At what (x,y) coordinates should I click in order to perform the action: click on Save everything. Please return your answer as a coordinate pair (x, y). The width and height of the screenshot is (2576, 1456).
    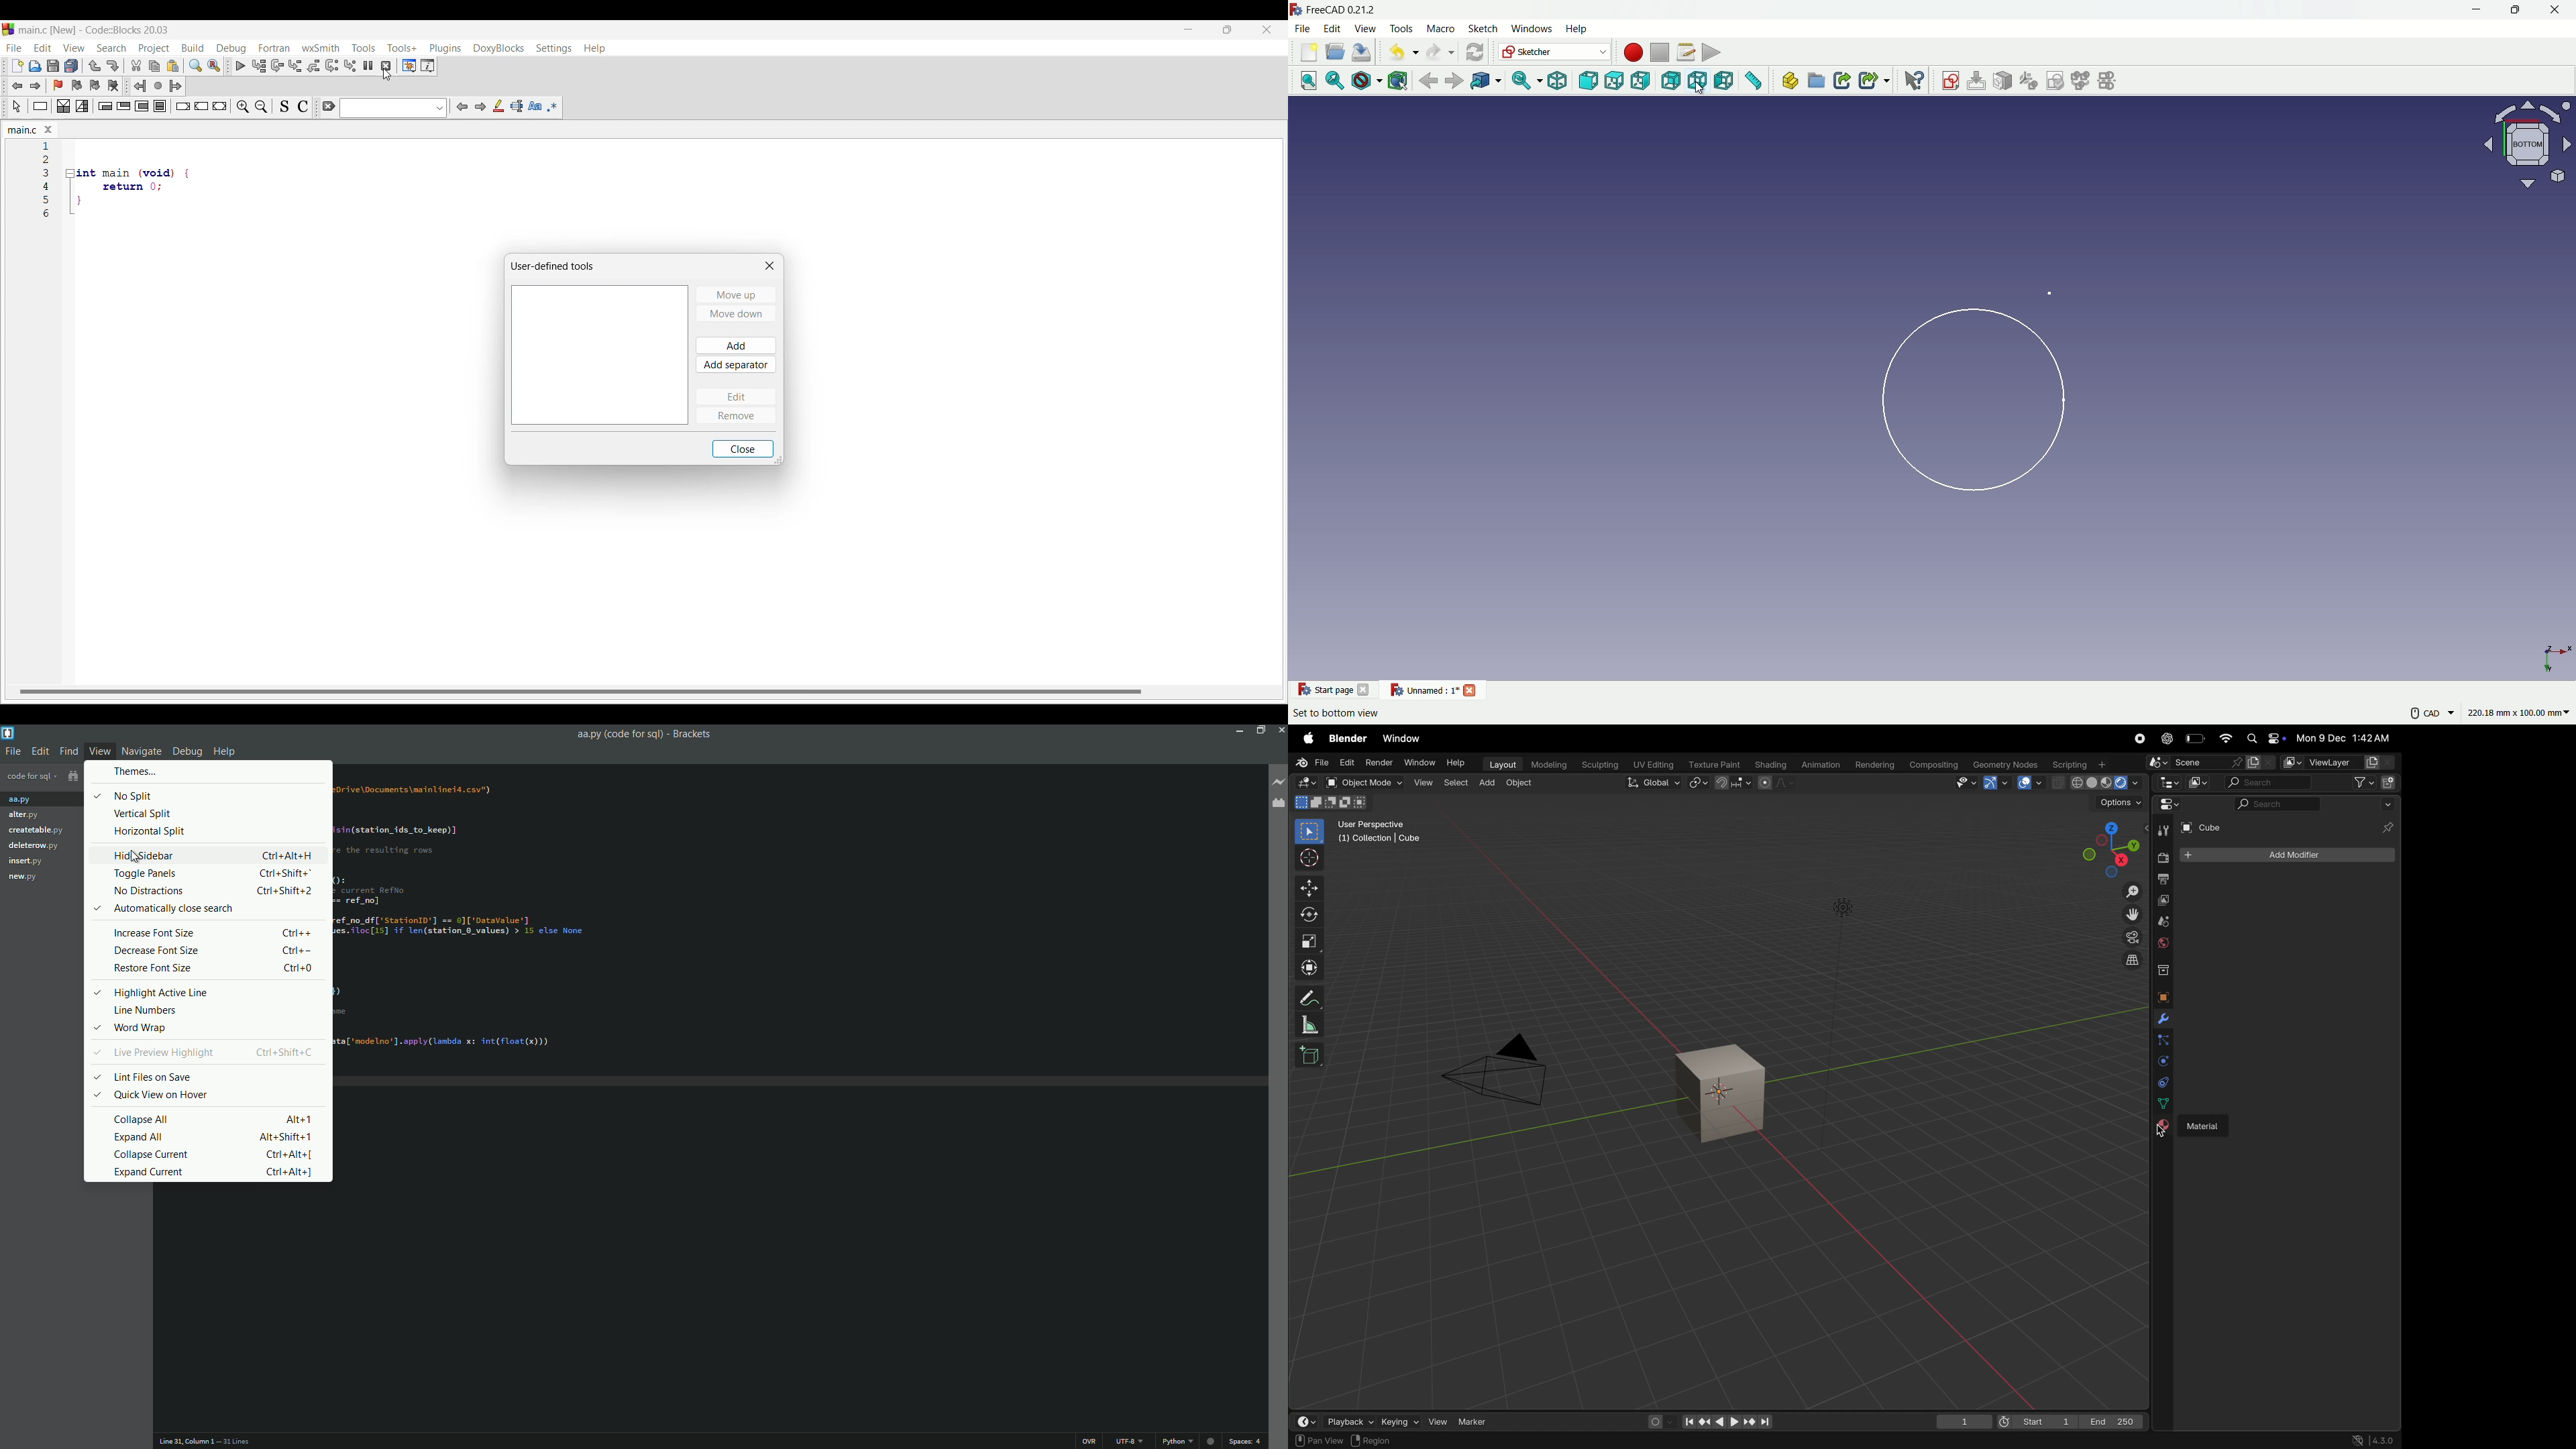
    Looking at the image, I should click on (71, 66).